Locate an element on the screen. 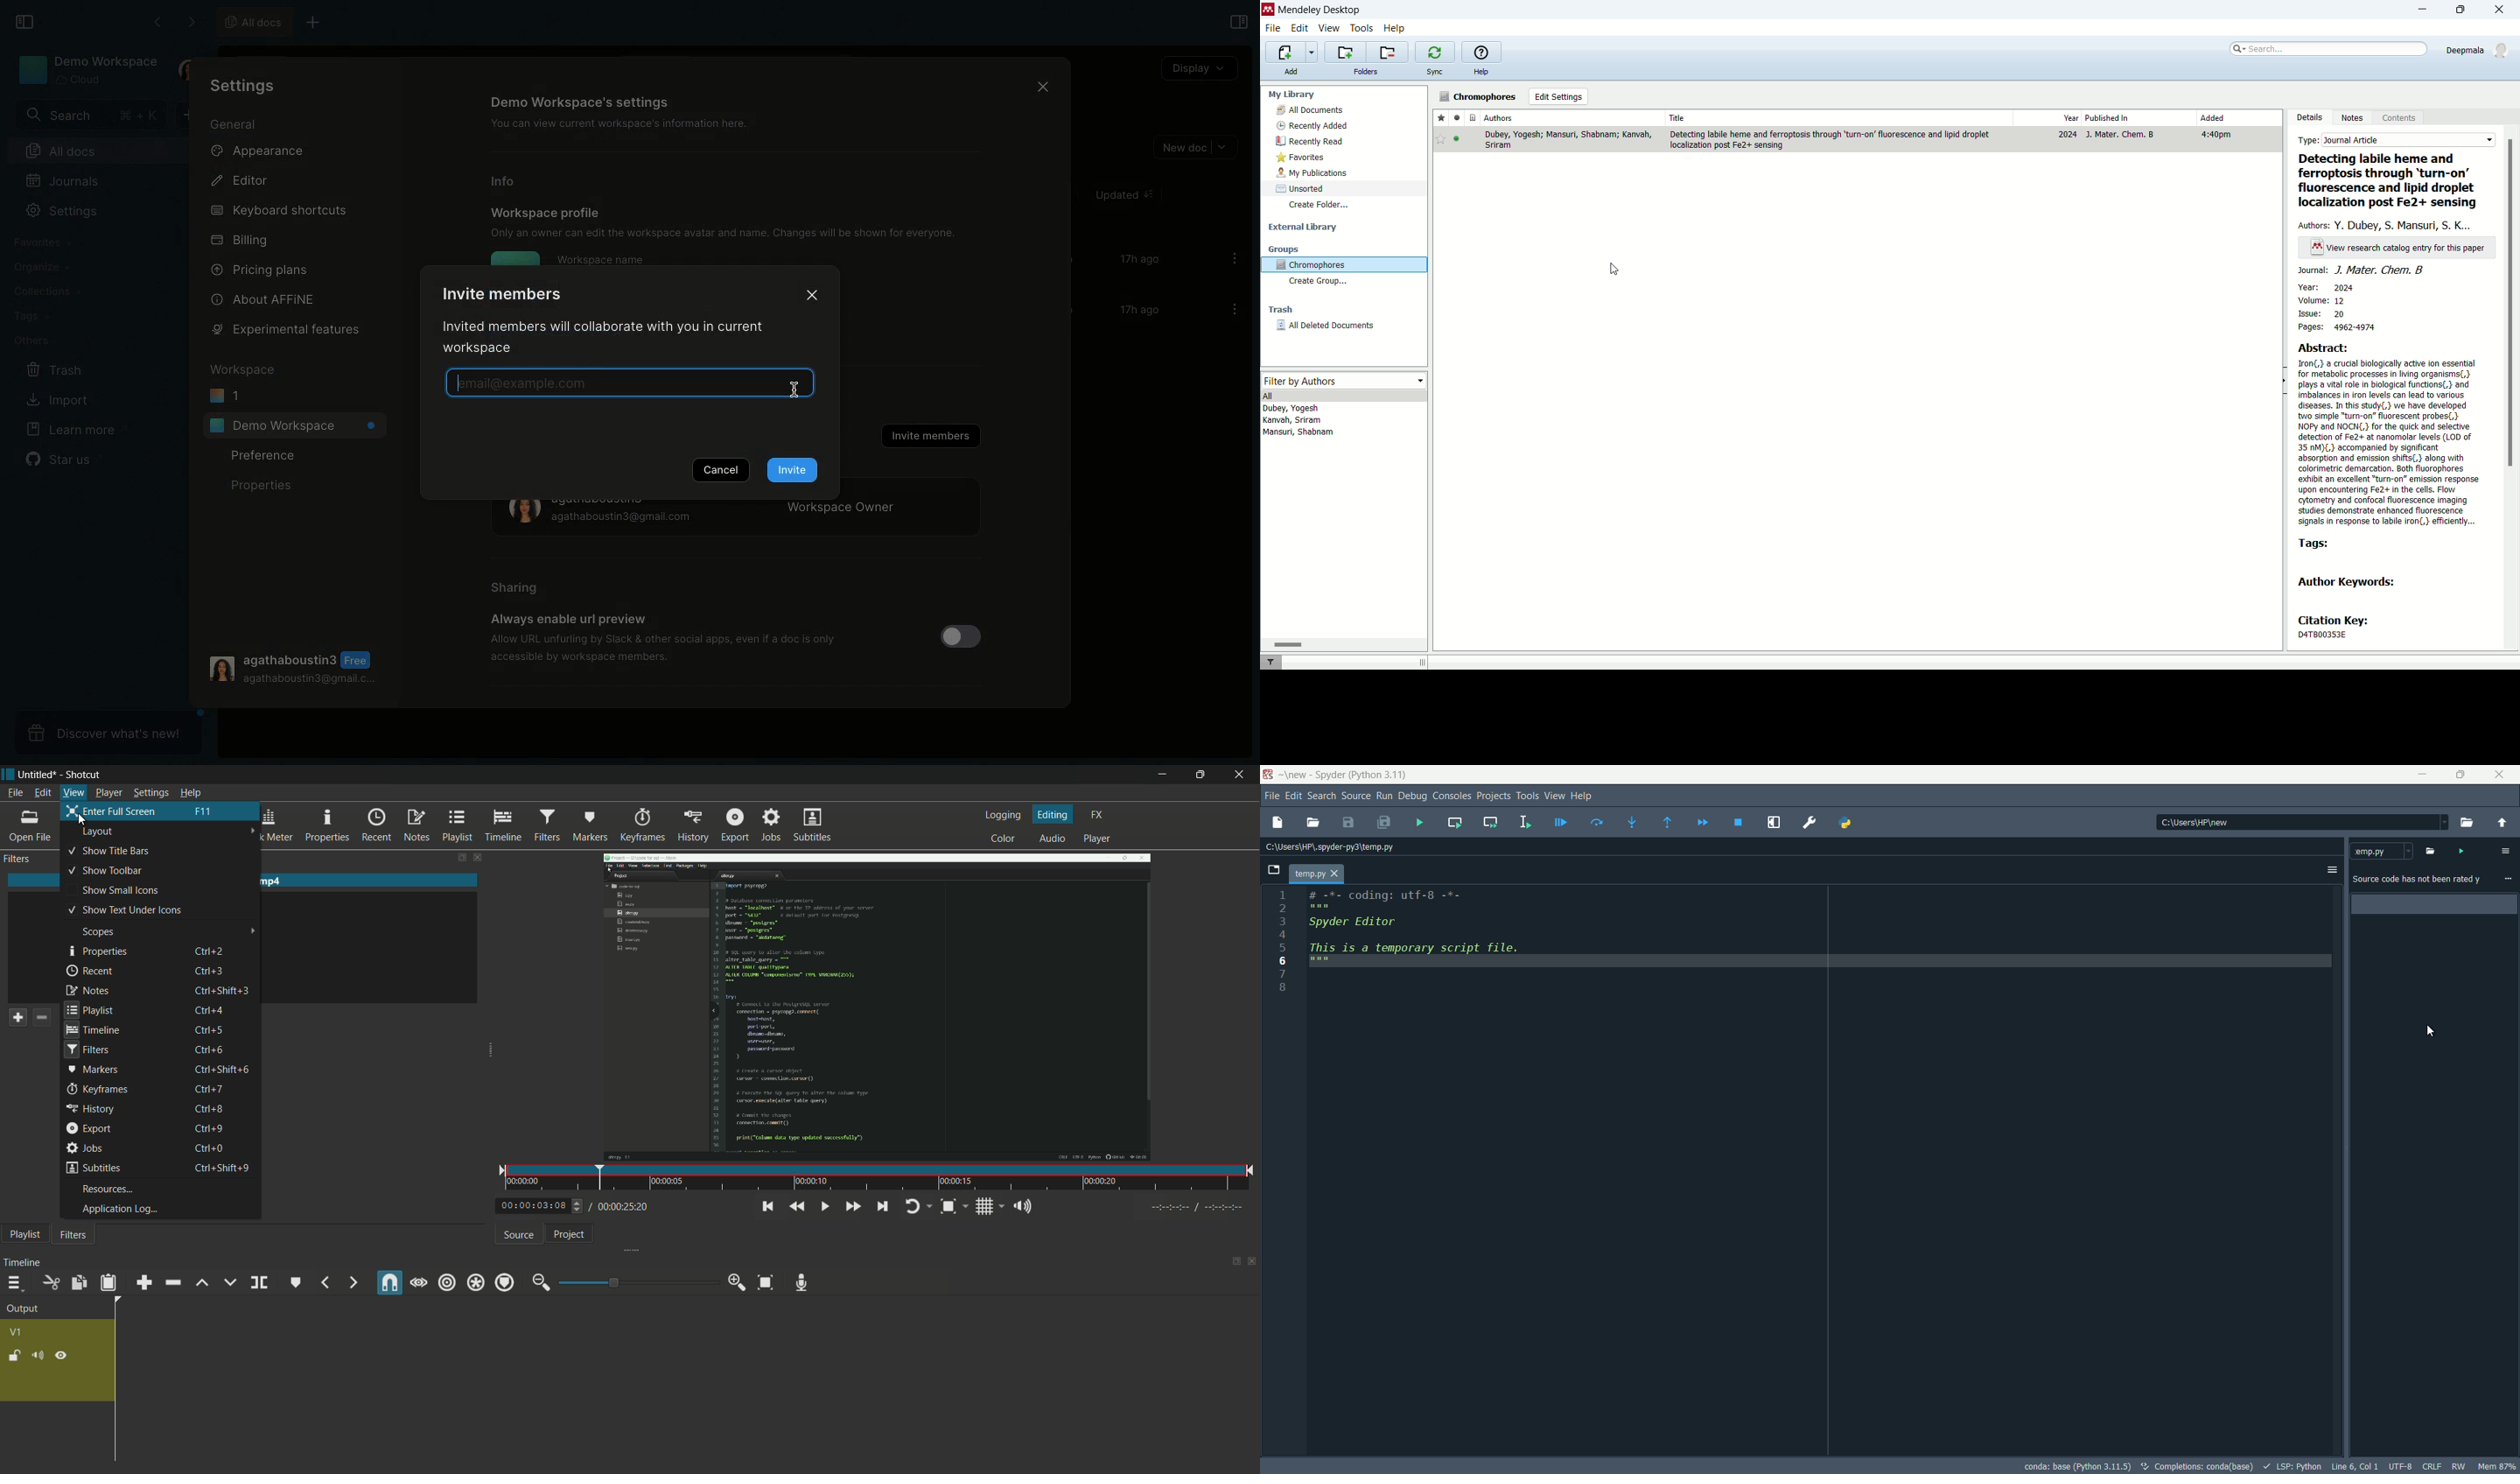 Image resolution: width=2520 pixels, height=1484 pixels. Options is located at coordinates (1229, 309).